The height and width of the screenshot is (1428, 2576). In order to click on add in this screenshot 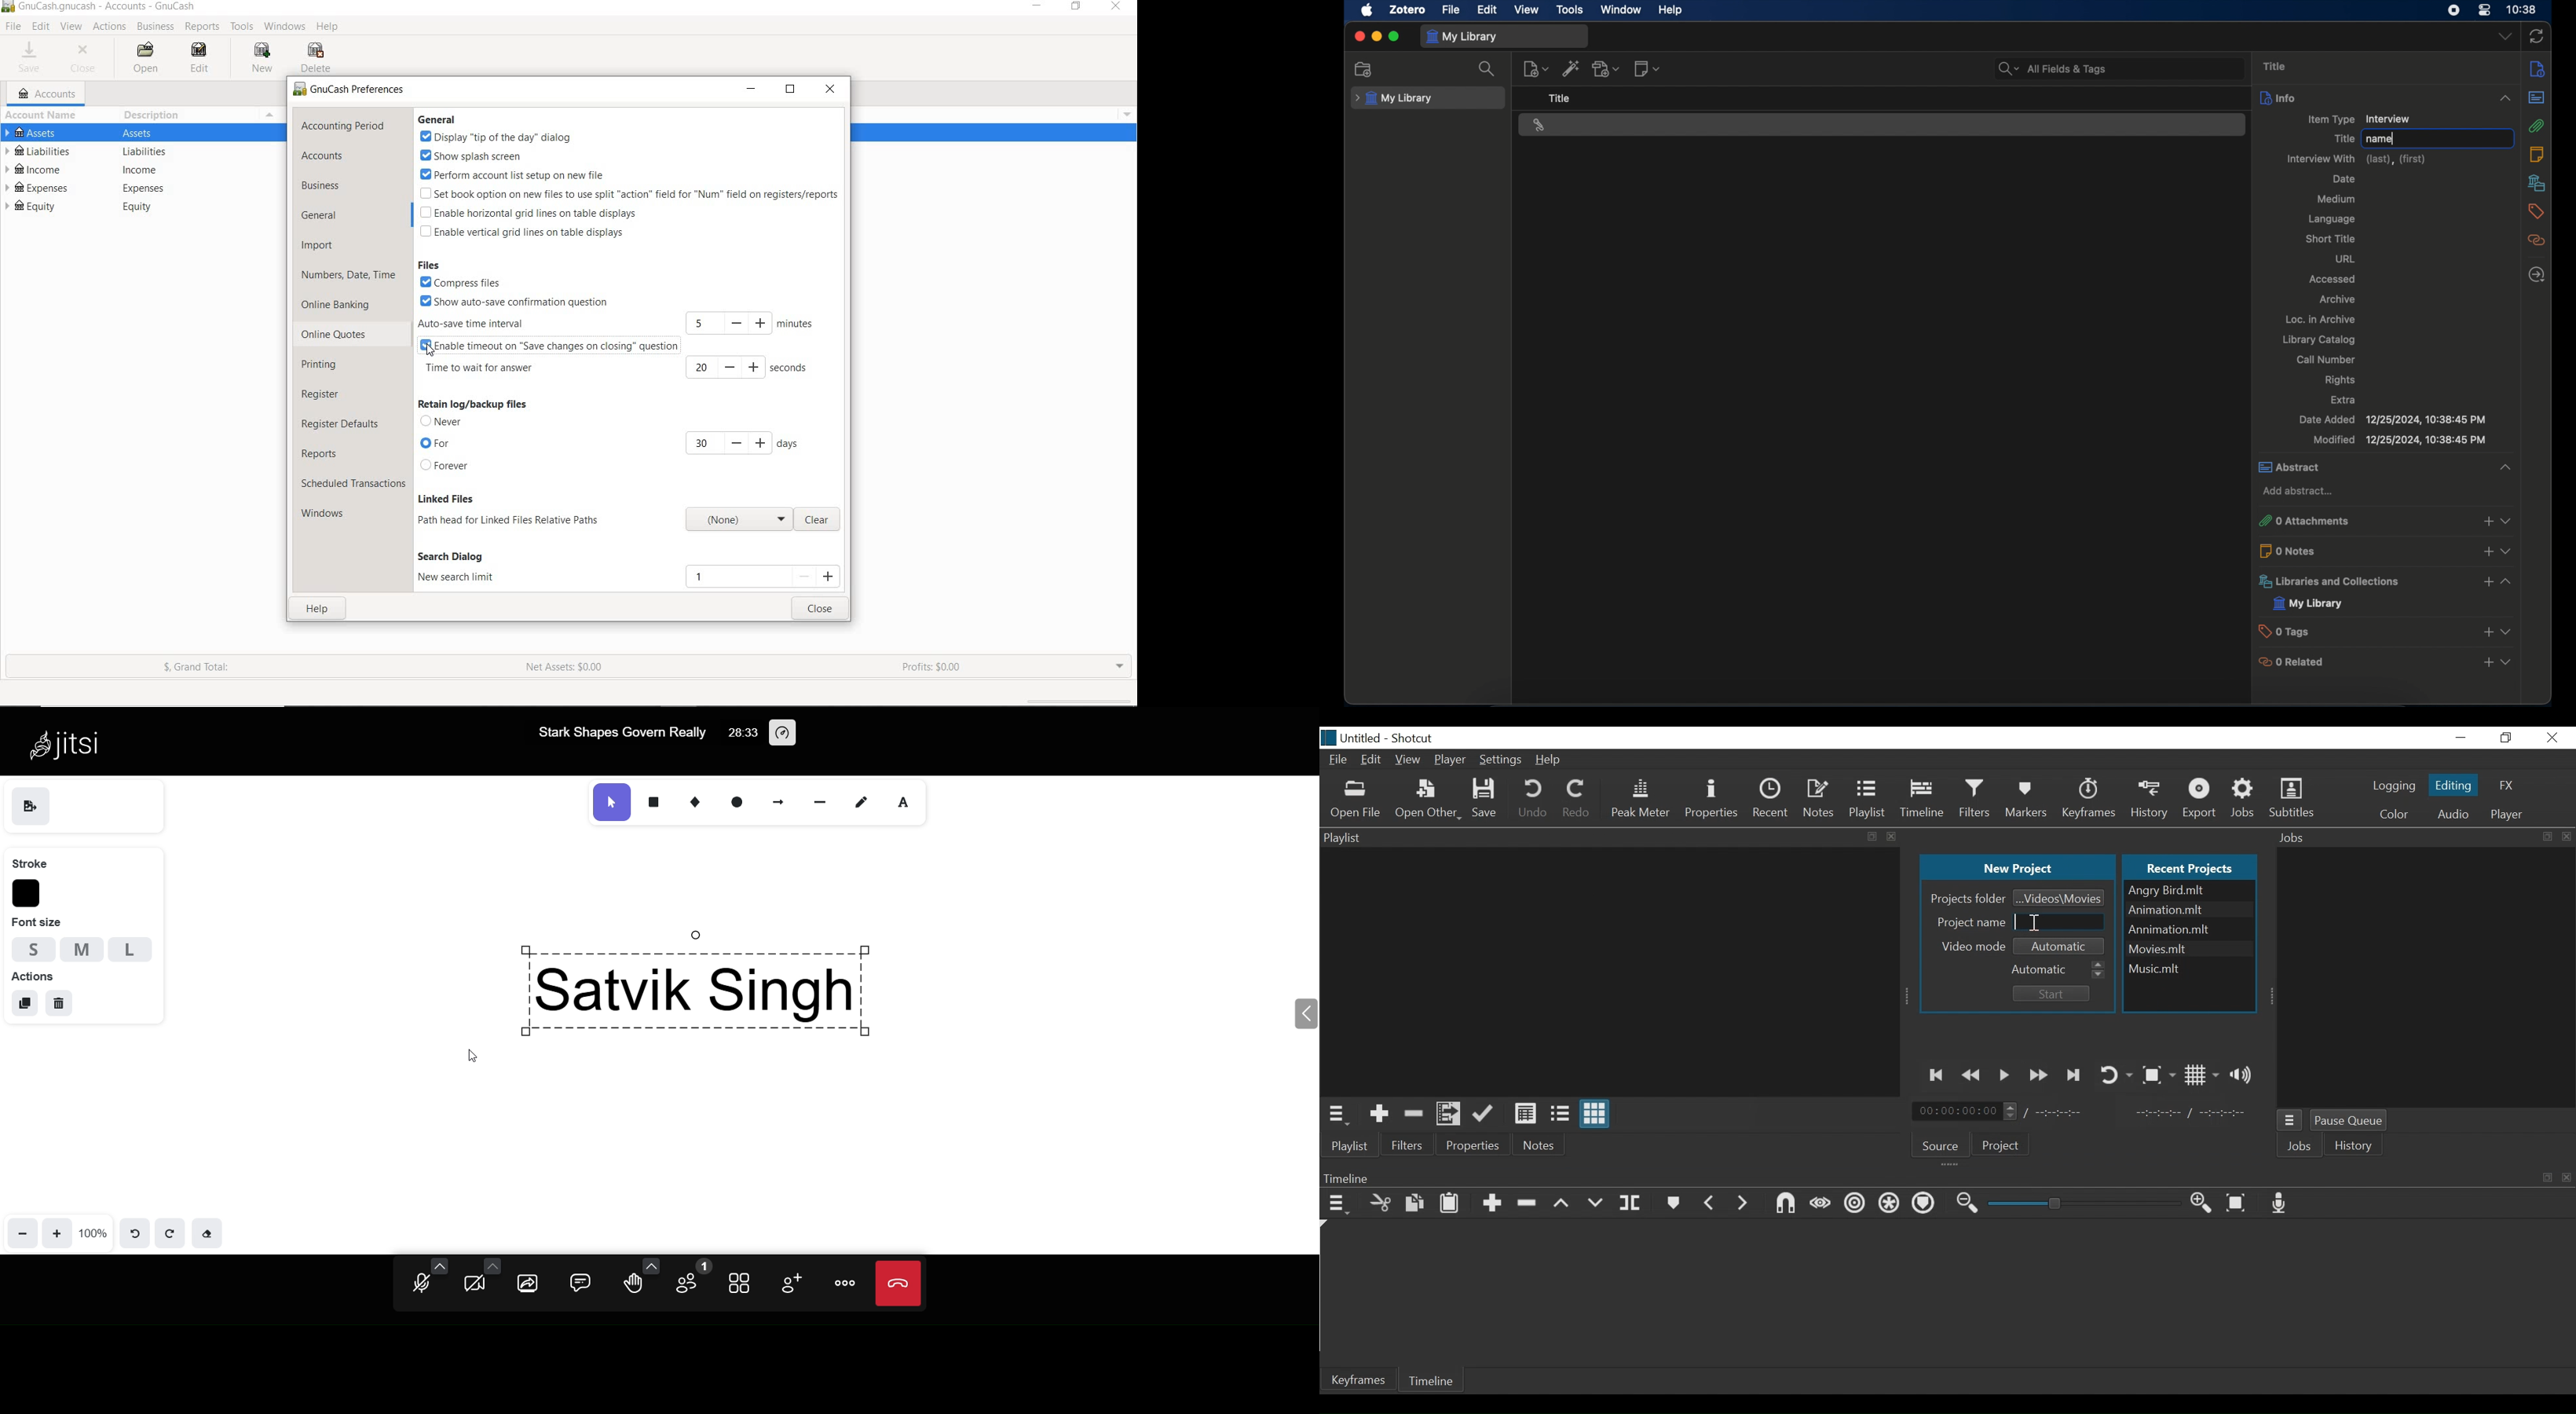, I will do `click(2489, 662)`.